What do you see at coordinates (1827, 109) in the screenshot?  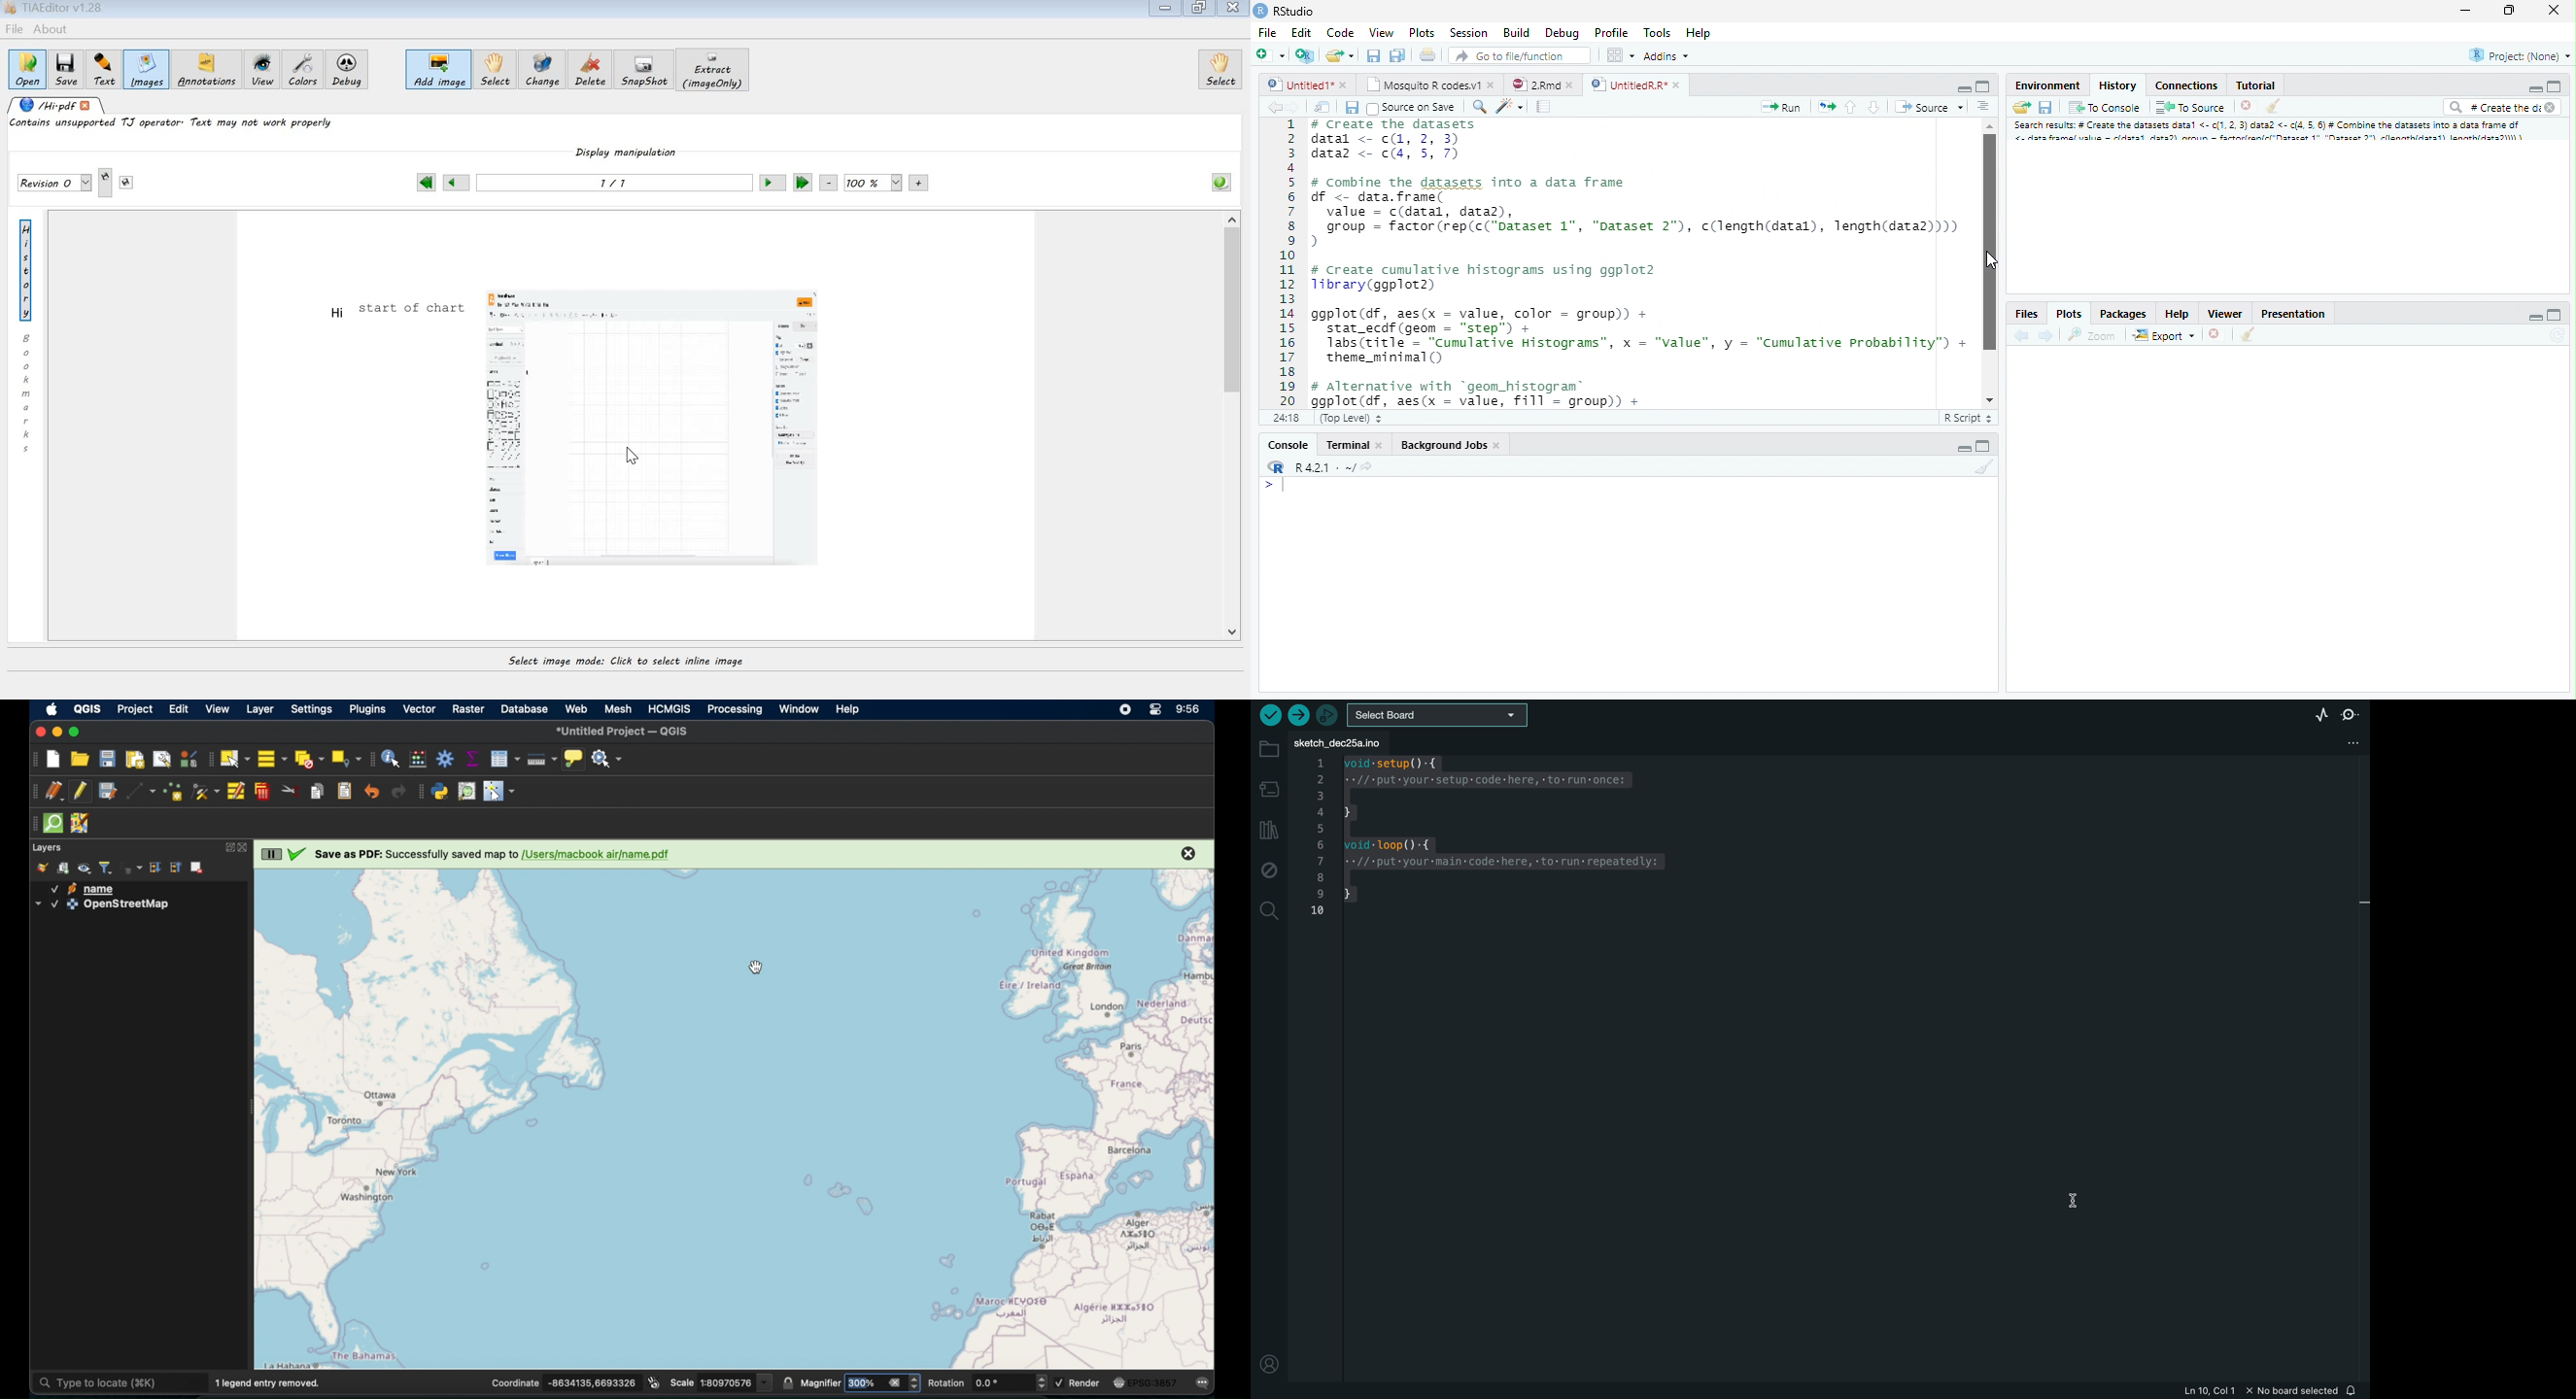 I see `Pages` at bounding box center [1827, 109].